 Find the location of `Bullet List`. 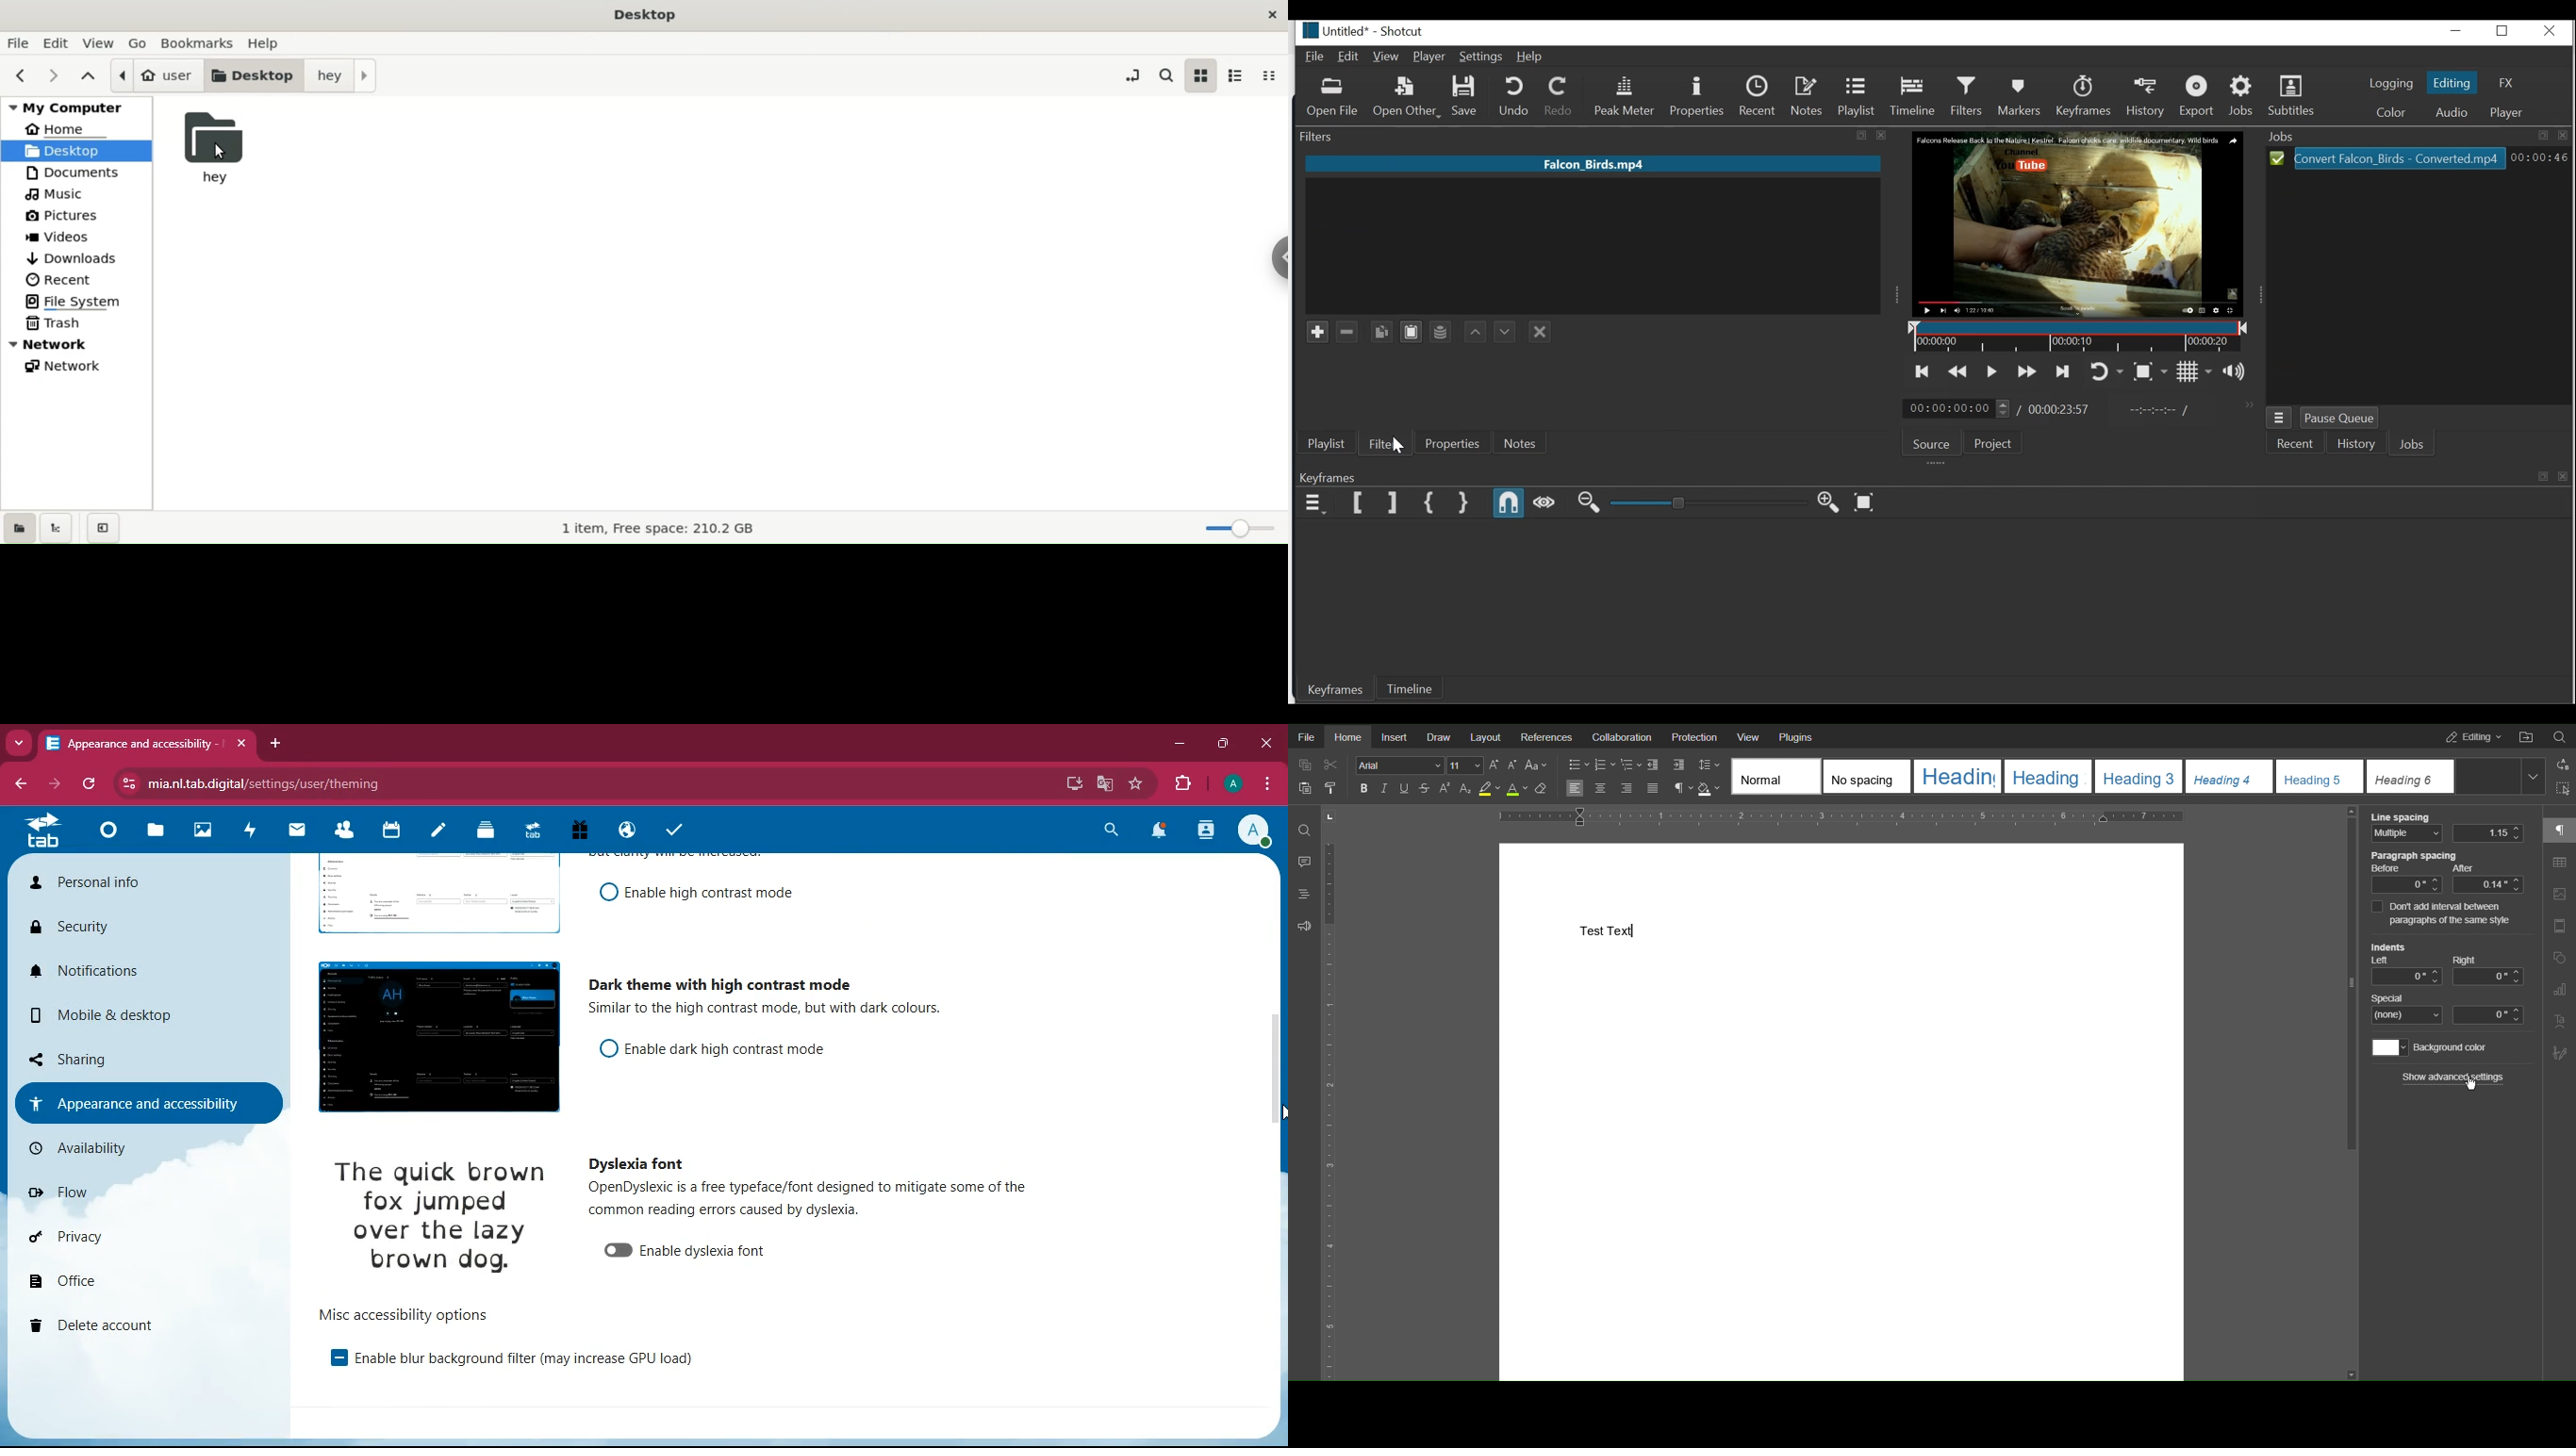

Bullet List is located at coordinates (1578, 766).